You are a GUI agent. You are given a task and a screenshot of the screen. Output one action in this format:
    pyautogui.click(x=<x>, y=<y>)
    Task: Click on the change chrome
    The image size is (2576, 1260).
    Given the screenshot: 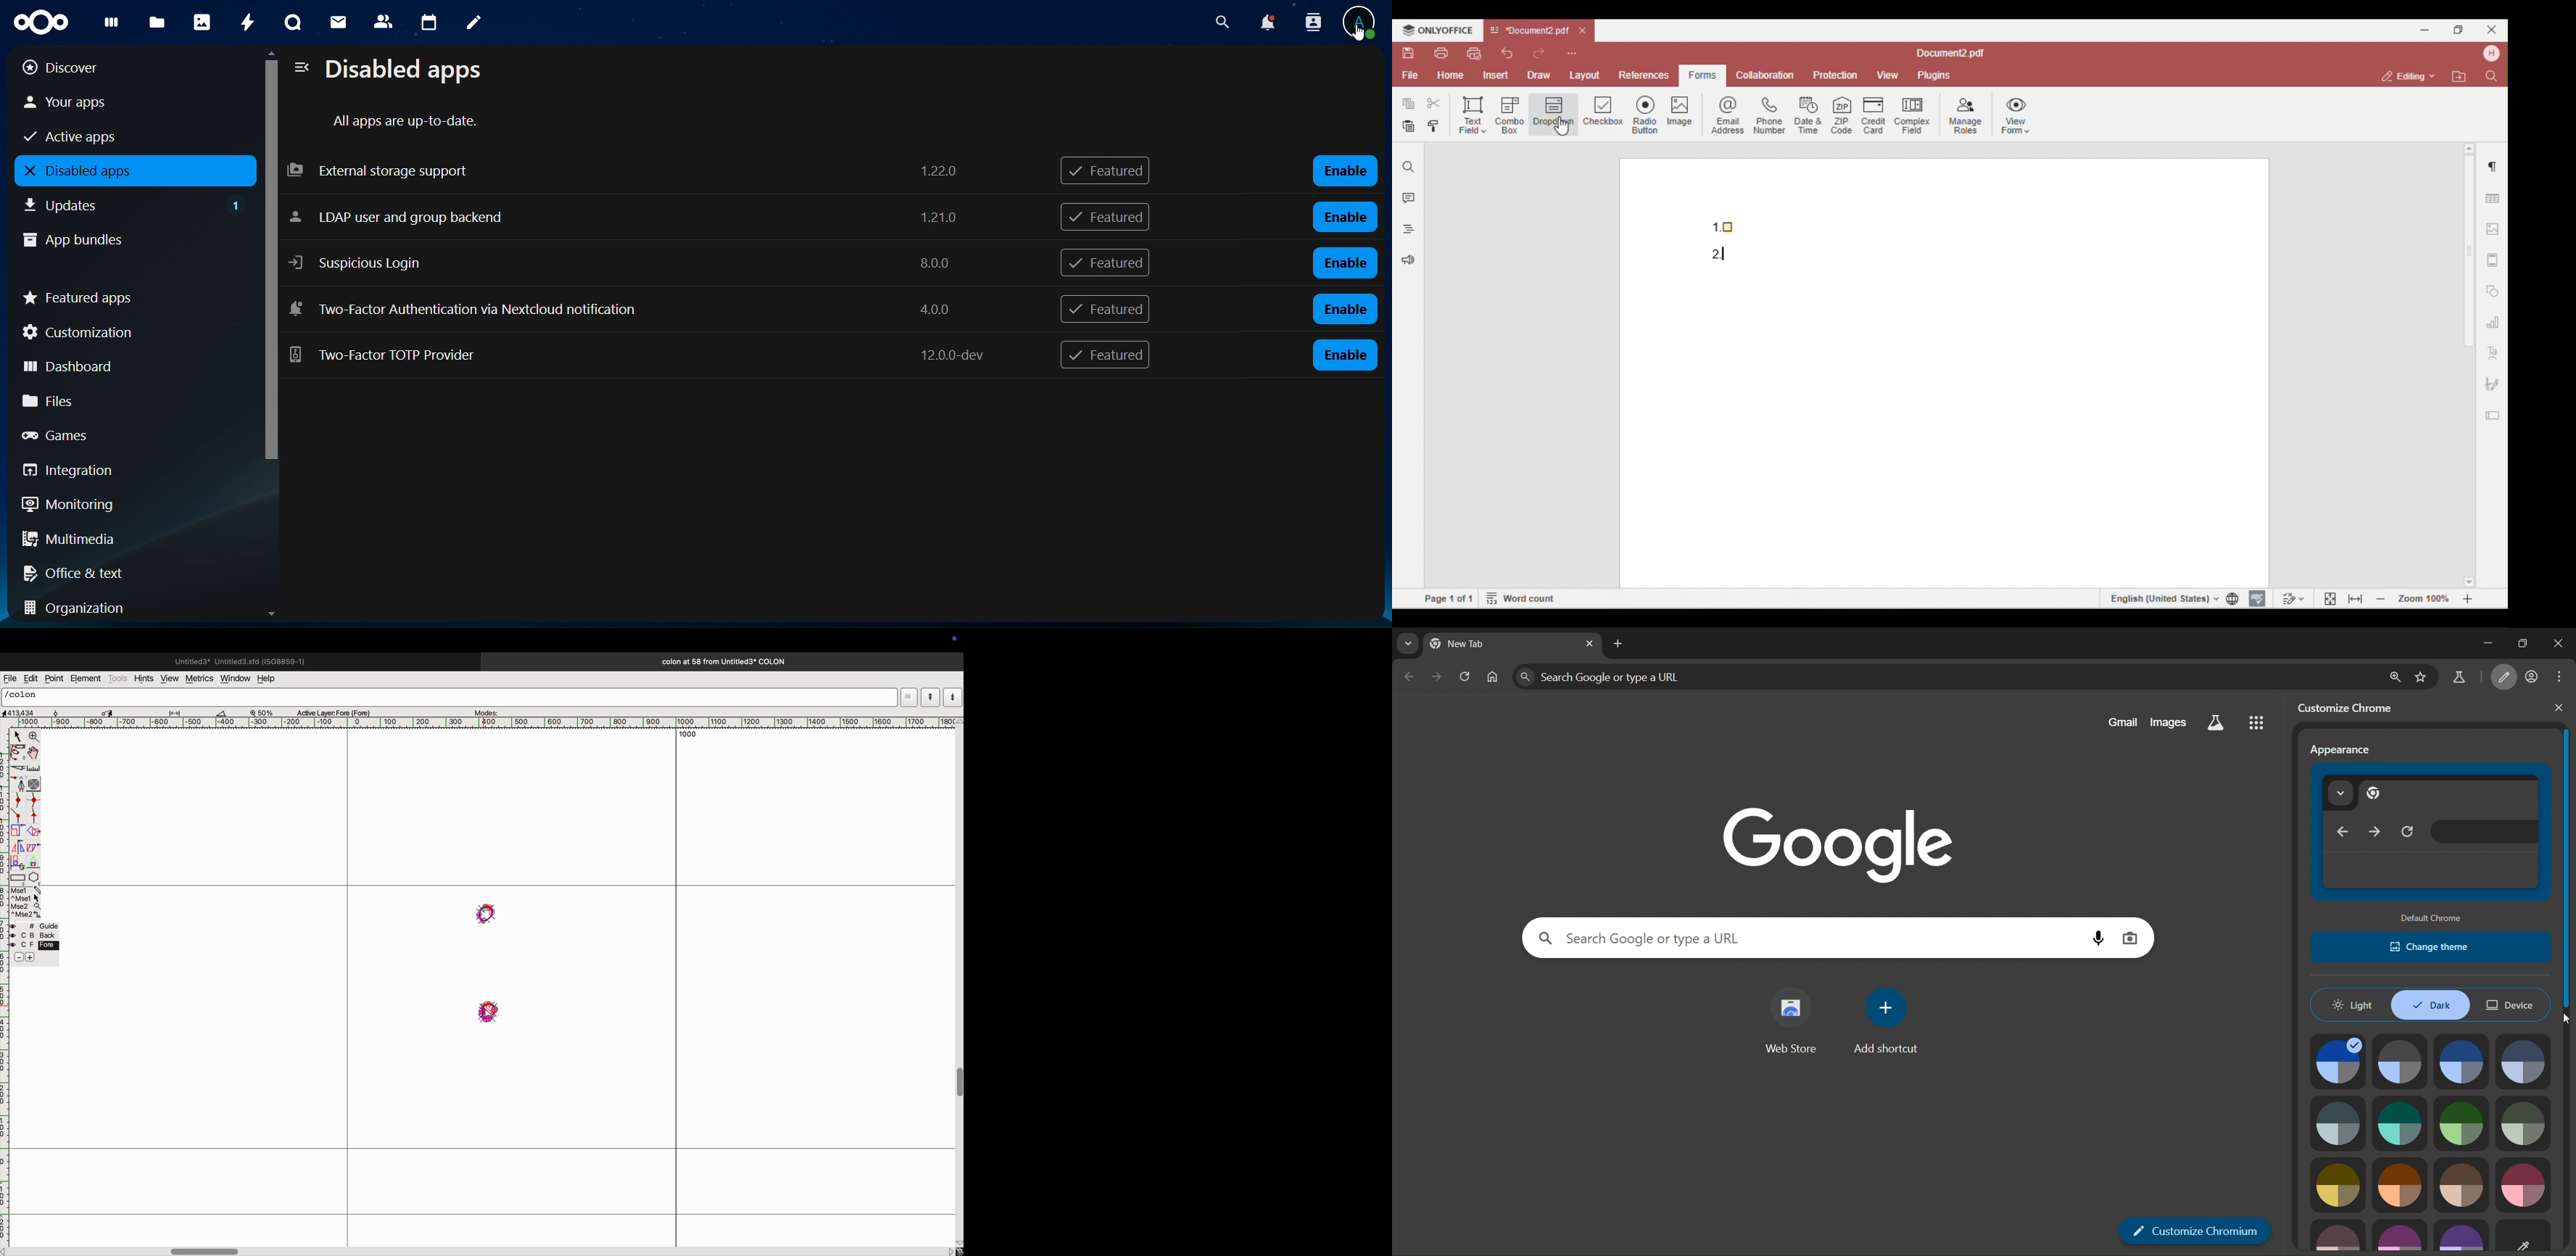 What is the action you would take?
    pyautogui.click(x=2431, y=947)
    